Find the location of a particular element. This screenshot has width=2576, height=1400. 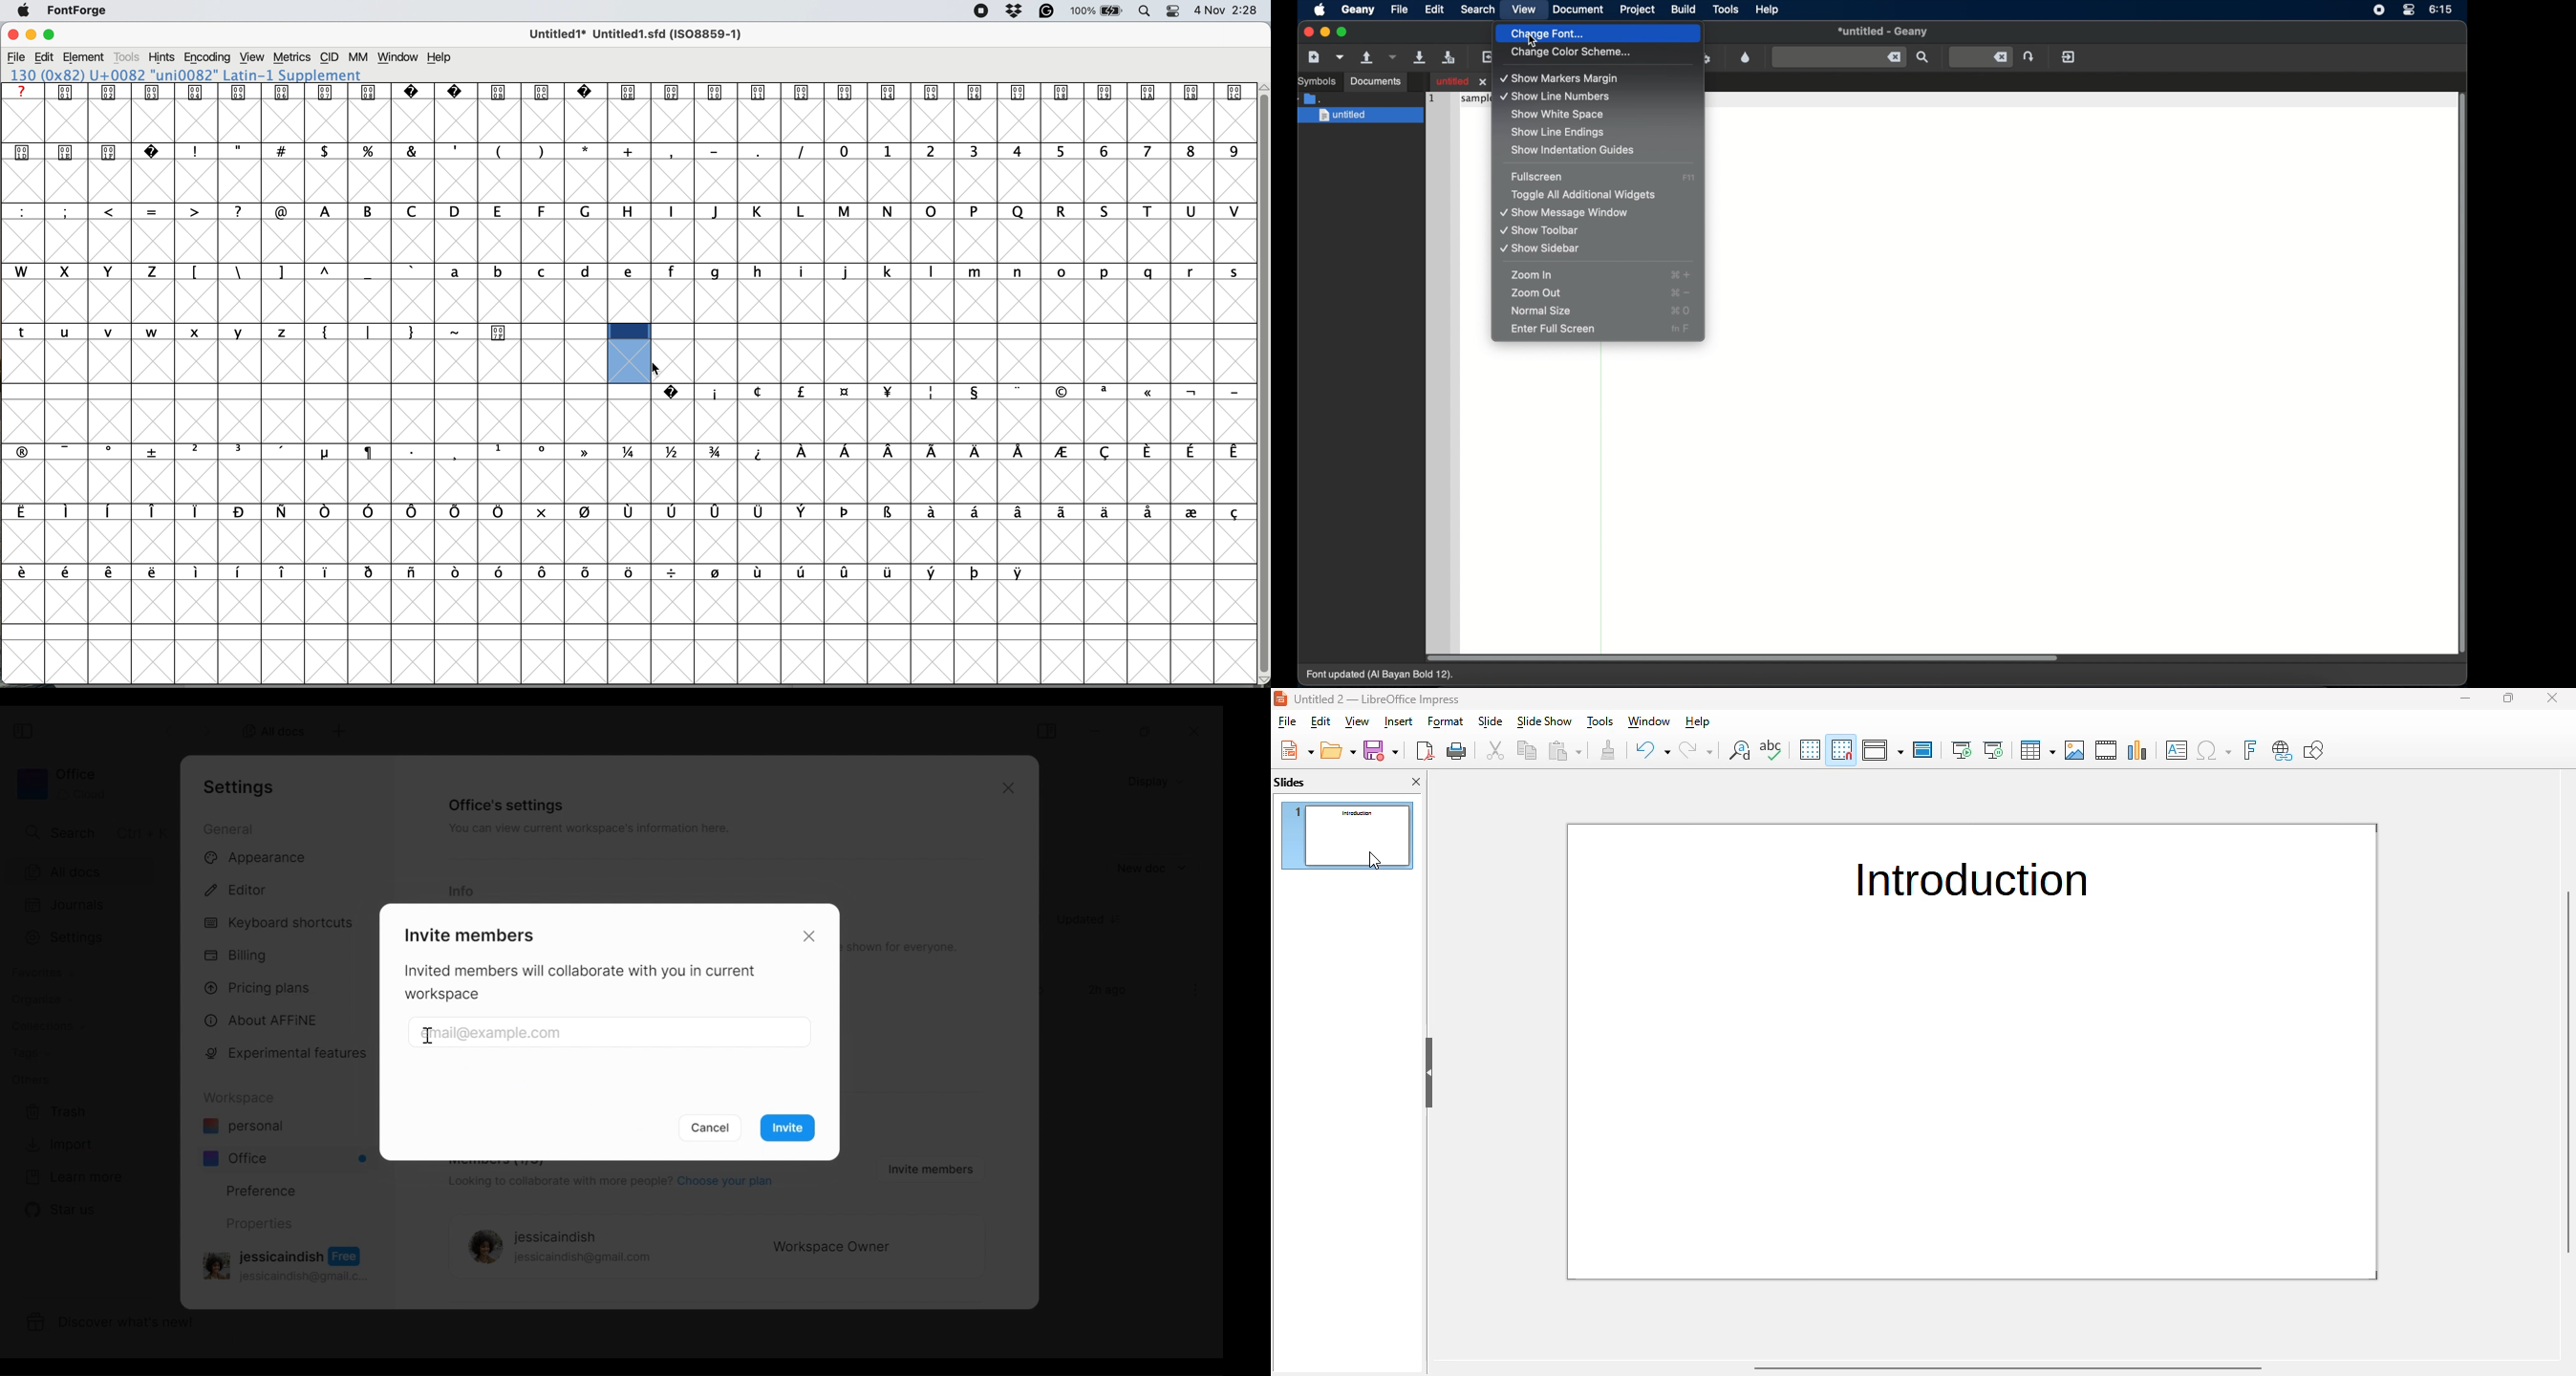

New document is located at coordinates (1152, 868).